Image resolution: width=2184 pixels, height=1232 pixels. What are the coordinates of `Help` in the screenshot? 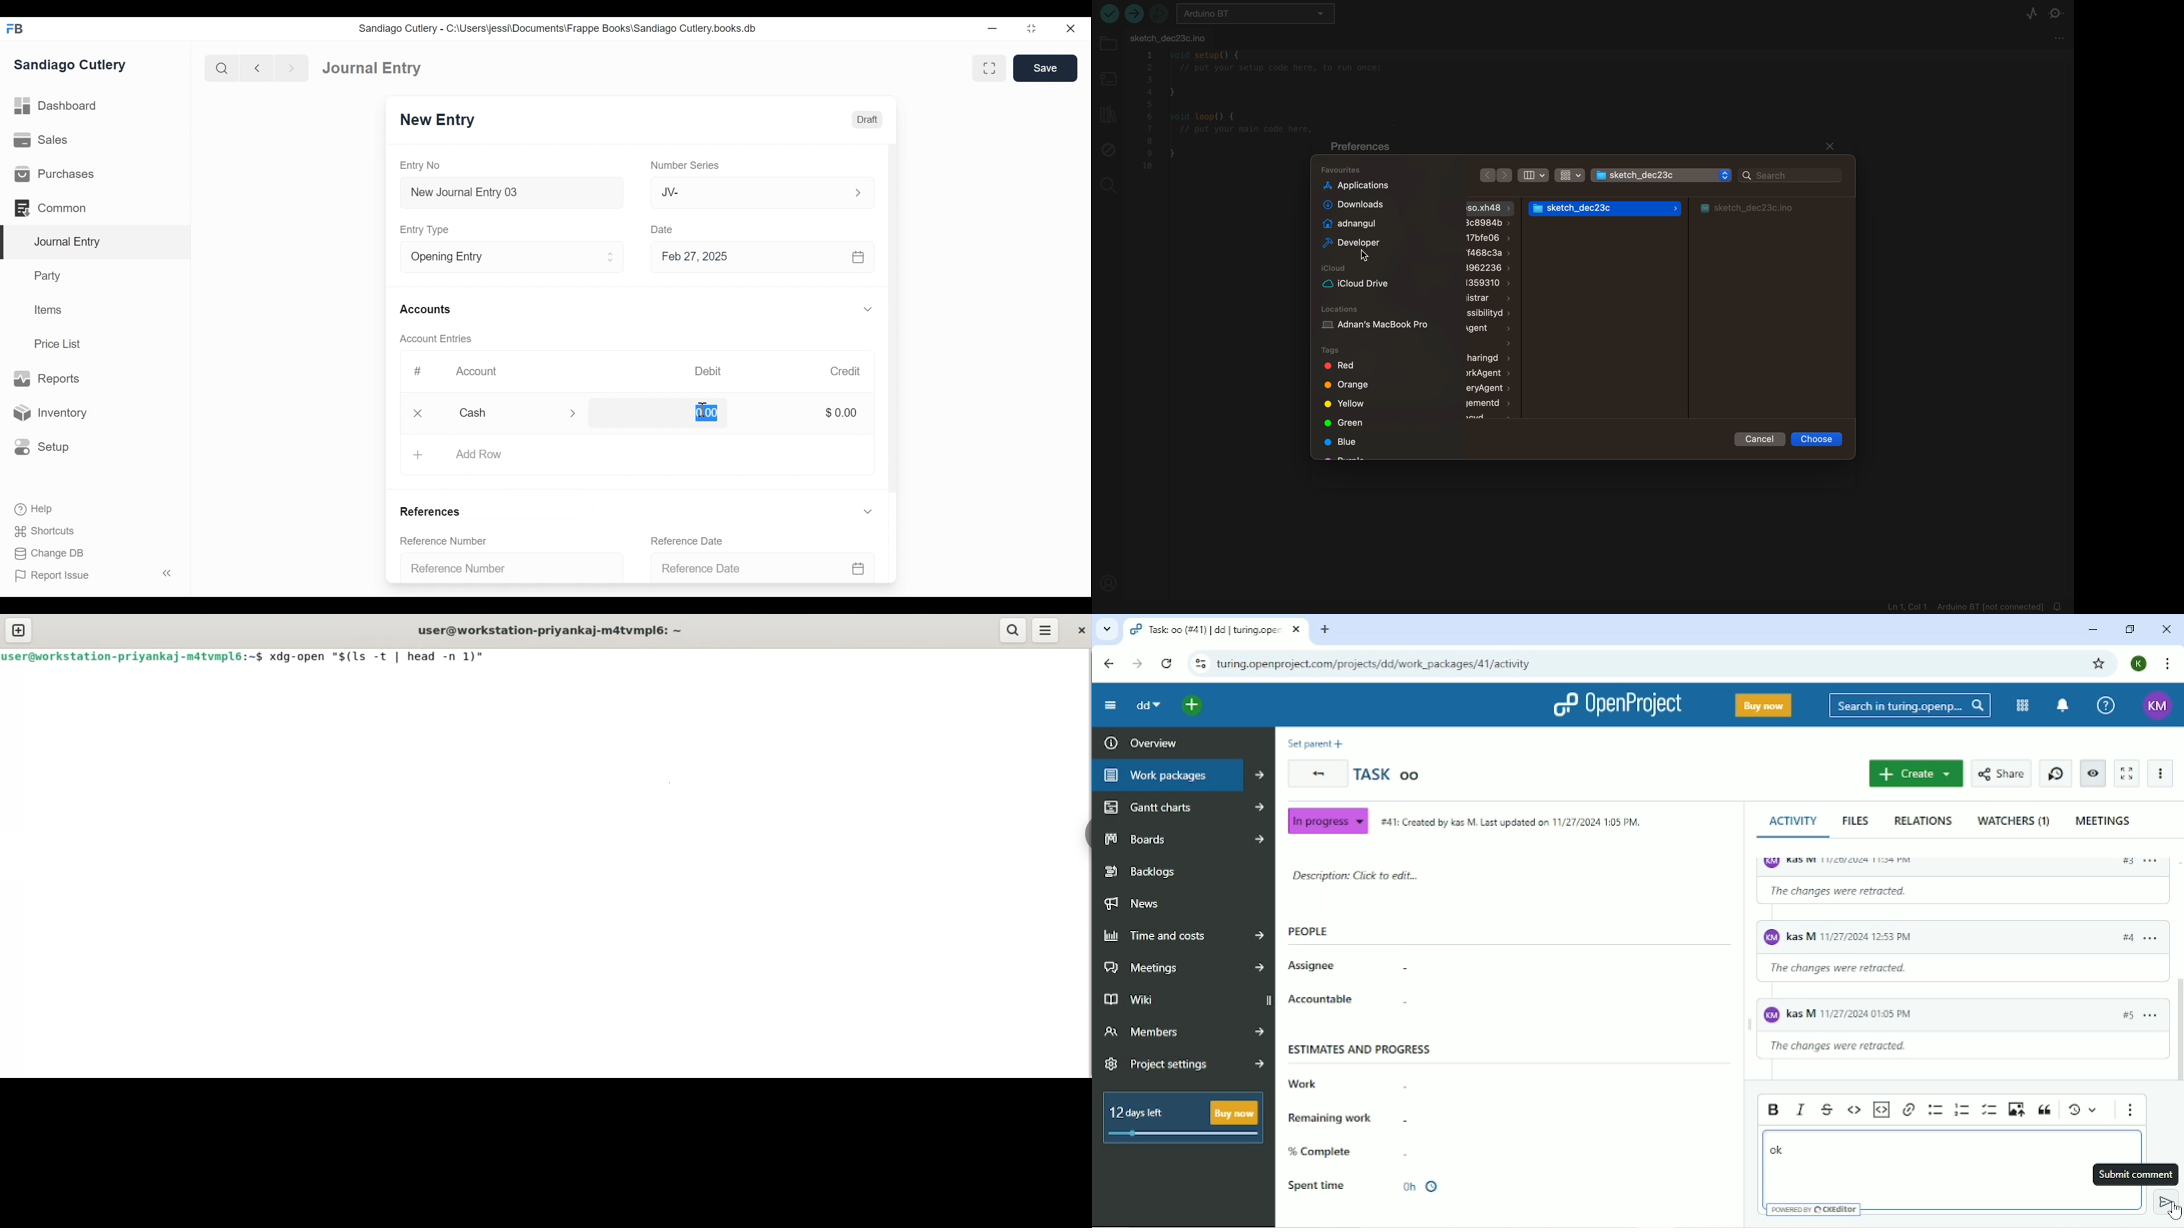 It's located at (35, 509).